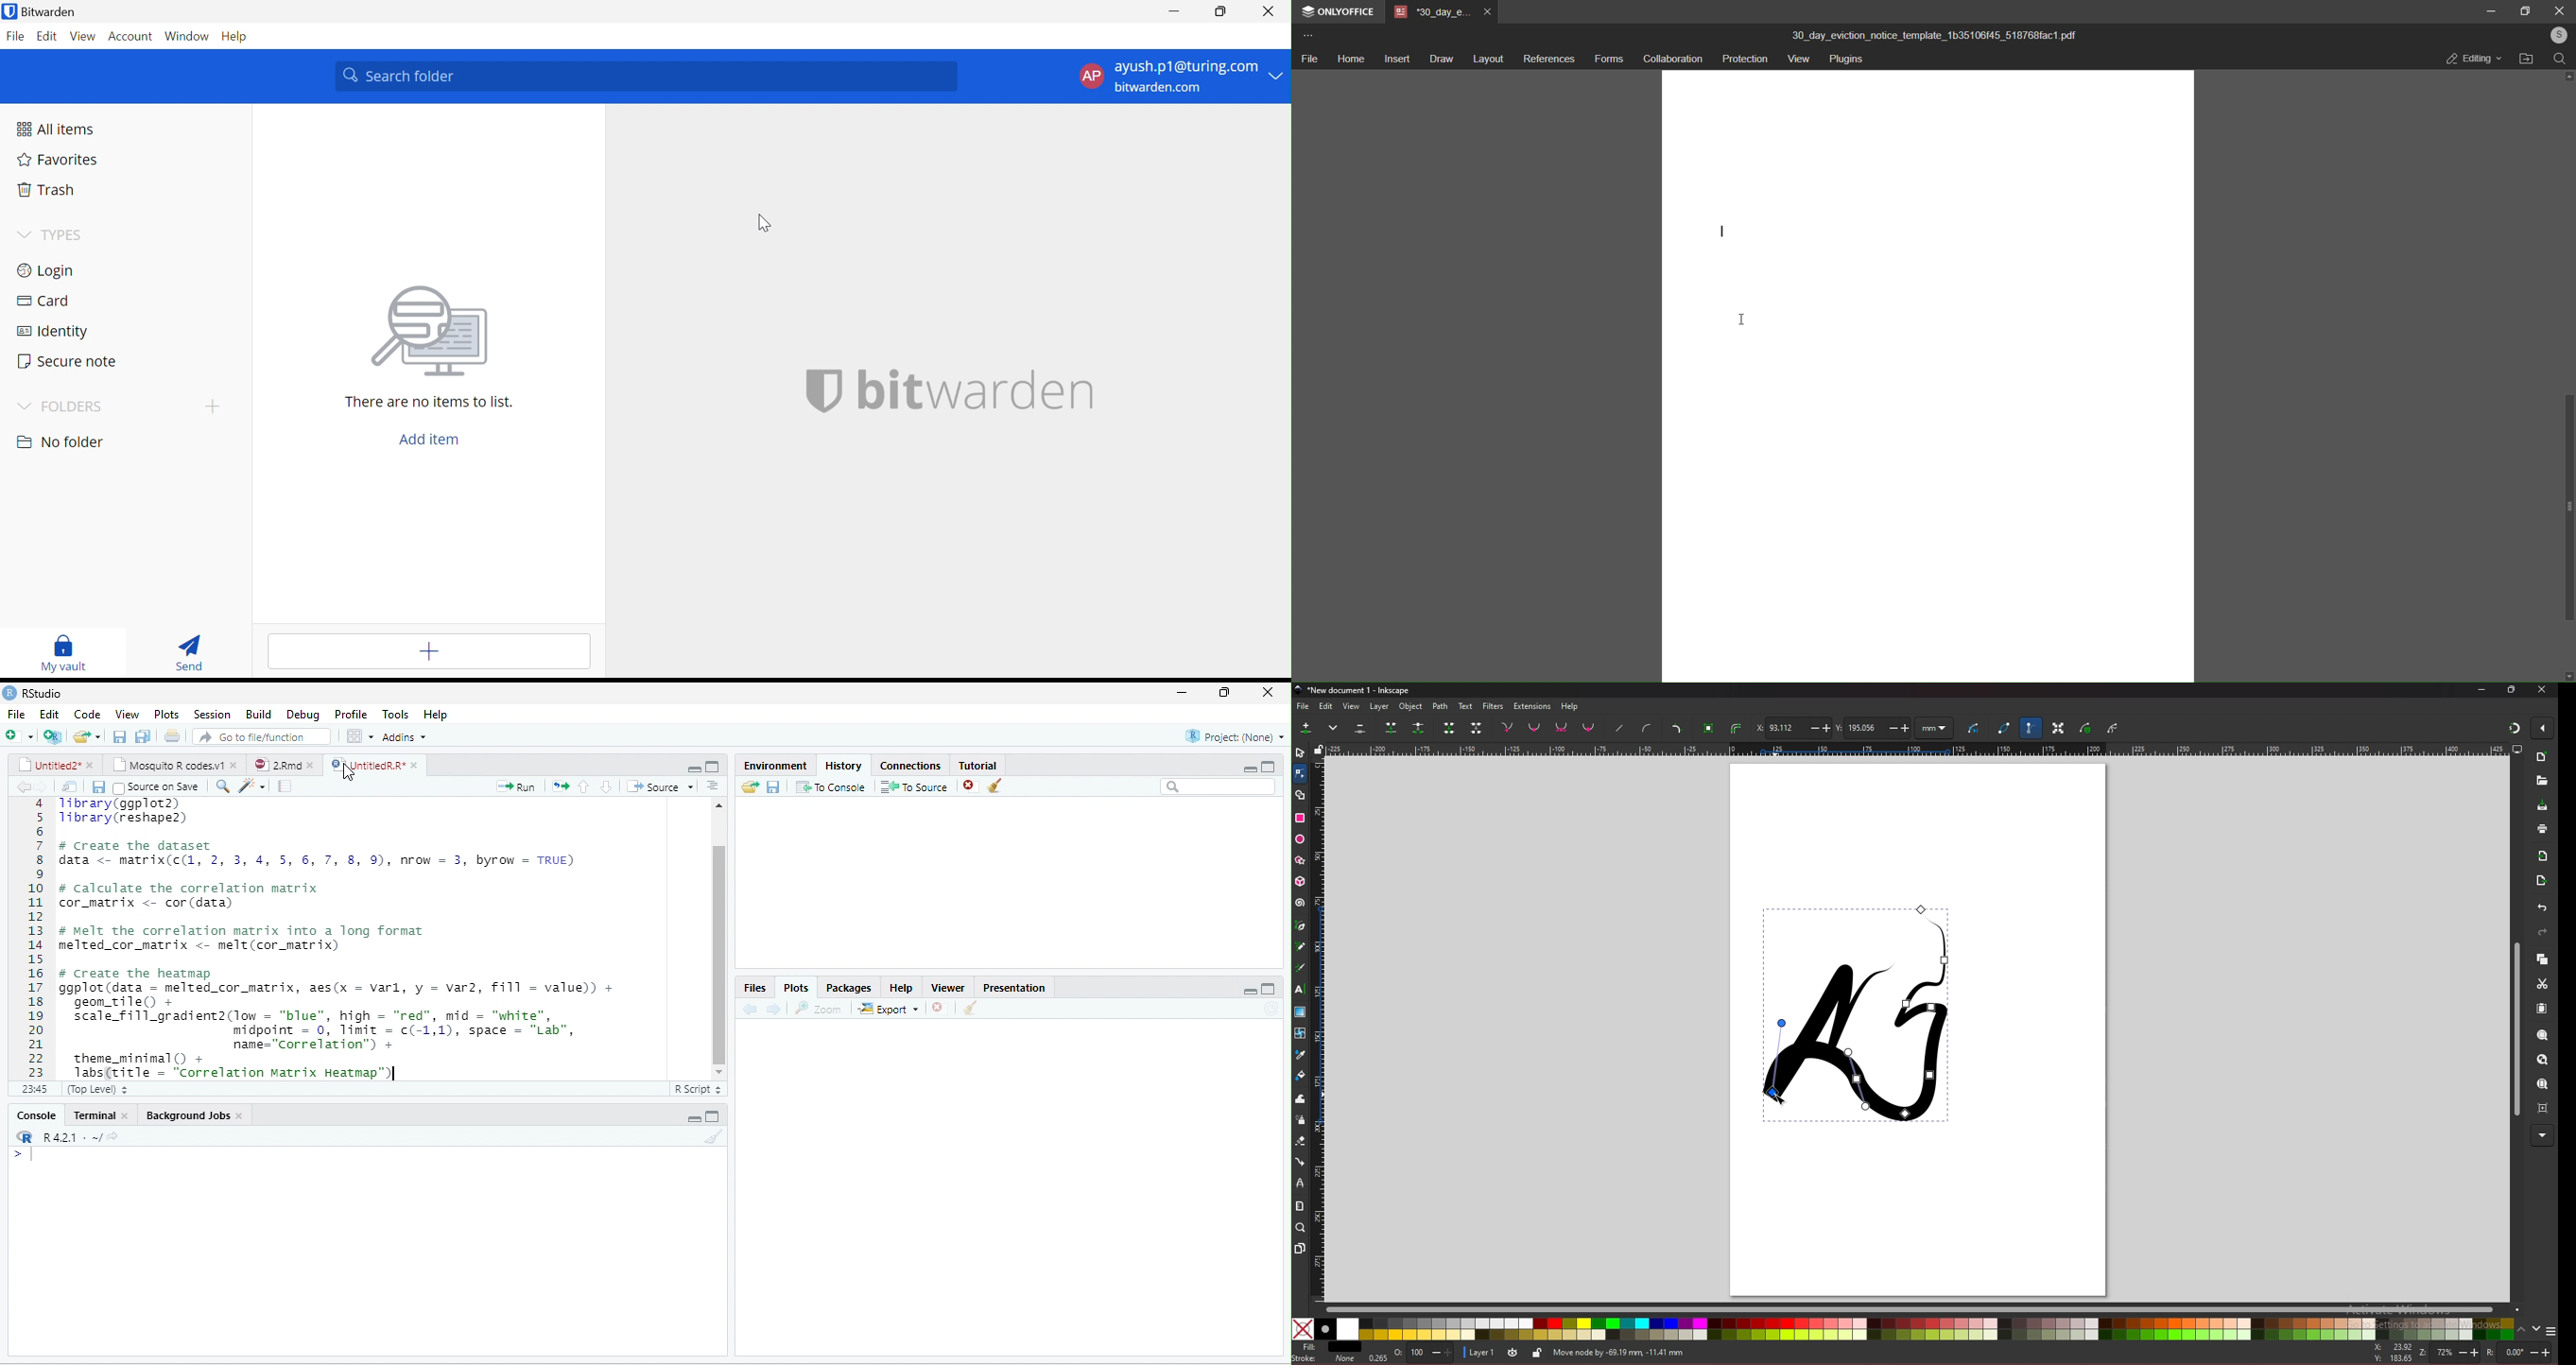 Image resolution: width=2576 pixels, height=1372 pixels. What do you see at coordinates (16, 714) in the screenshot?
I see `file` at bounding box center [16, 714].